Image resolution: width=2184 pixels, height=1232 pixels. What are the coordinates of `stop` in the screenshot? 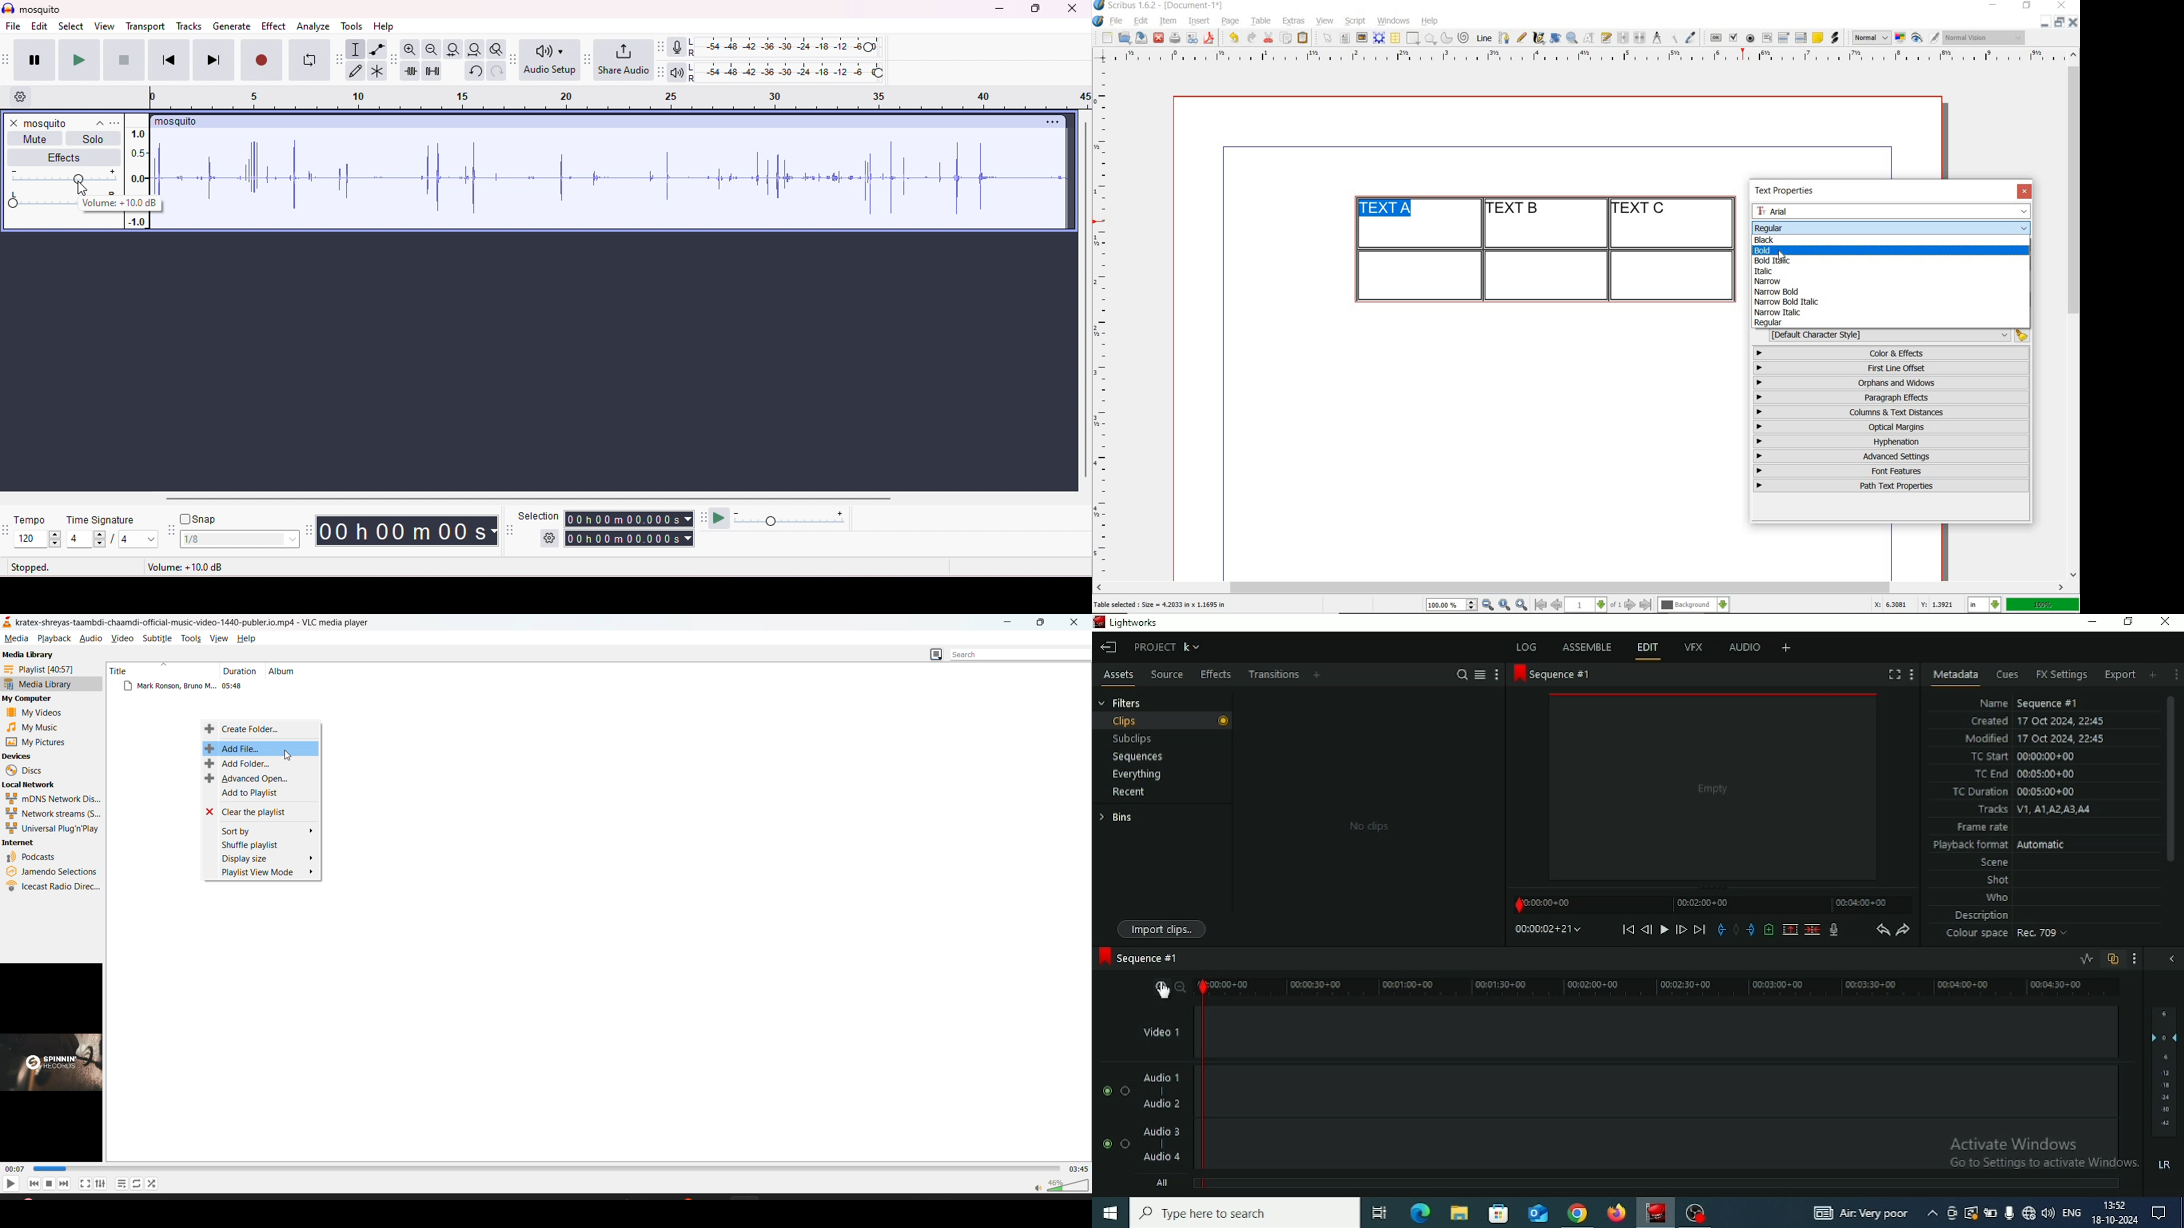 It's located at (122, 60).